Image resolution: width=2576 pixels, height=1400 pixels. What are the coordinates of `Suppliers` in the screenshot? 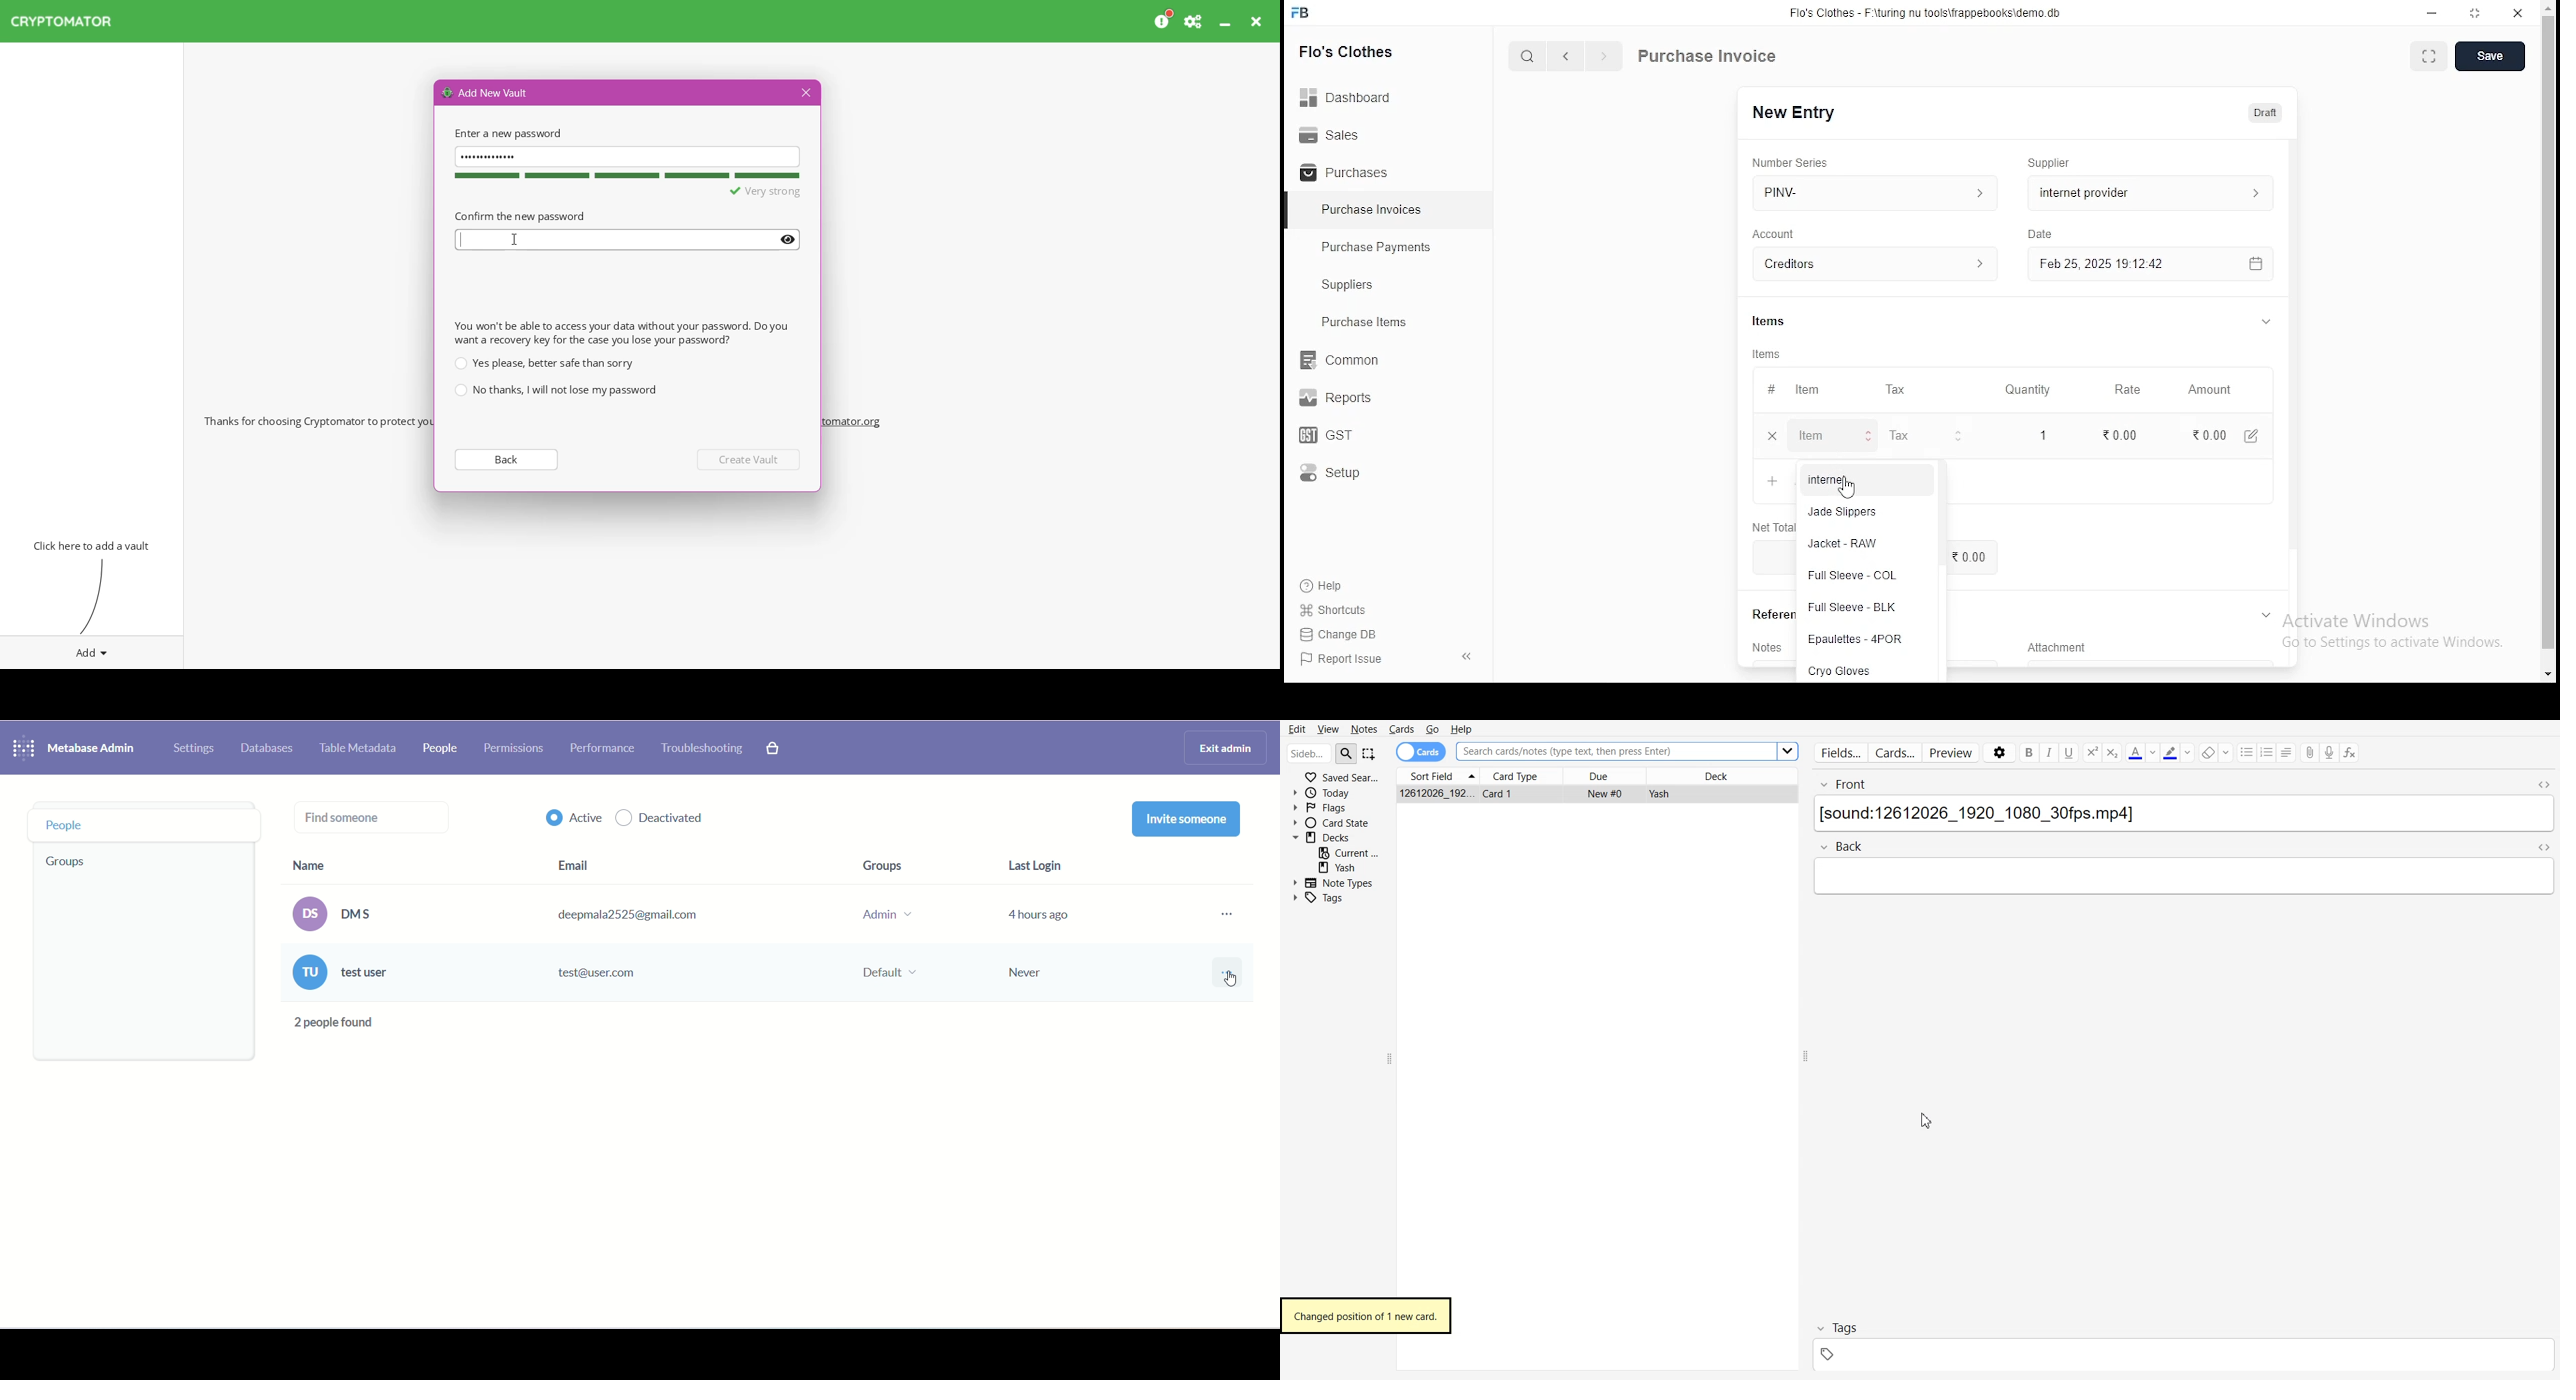 It's located at (1352, 285).